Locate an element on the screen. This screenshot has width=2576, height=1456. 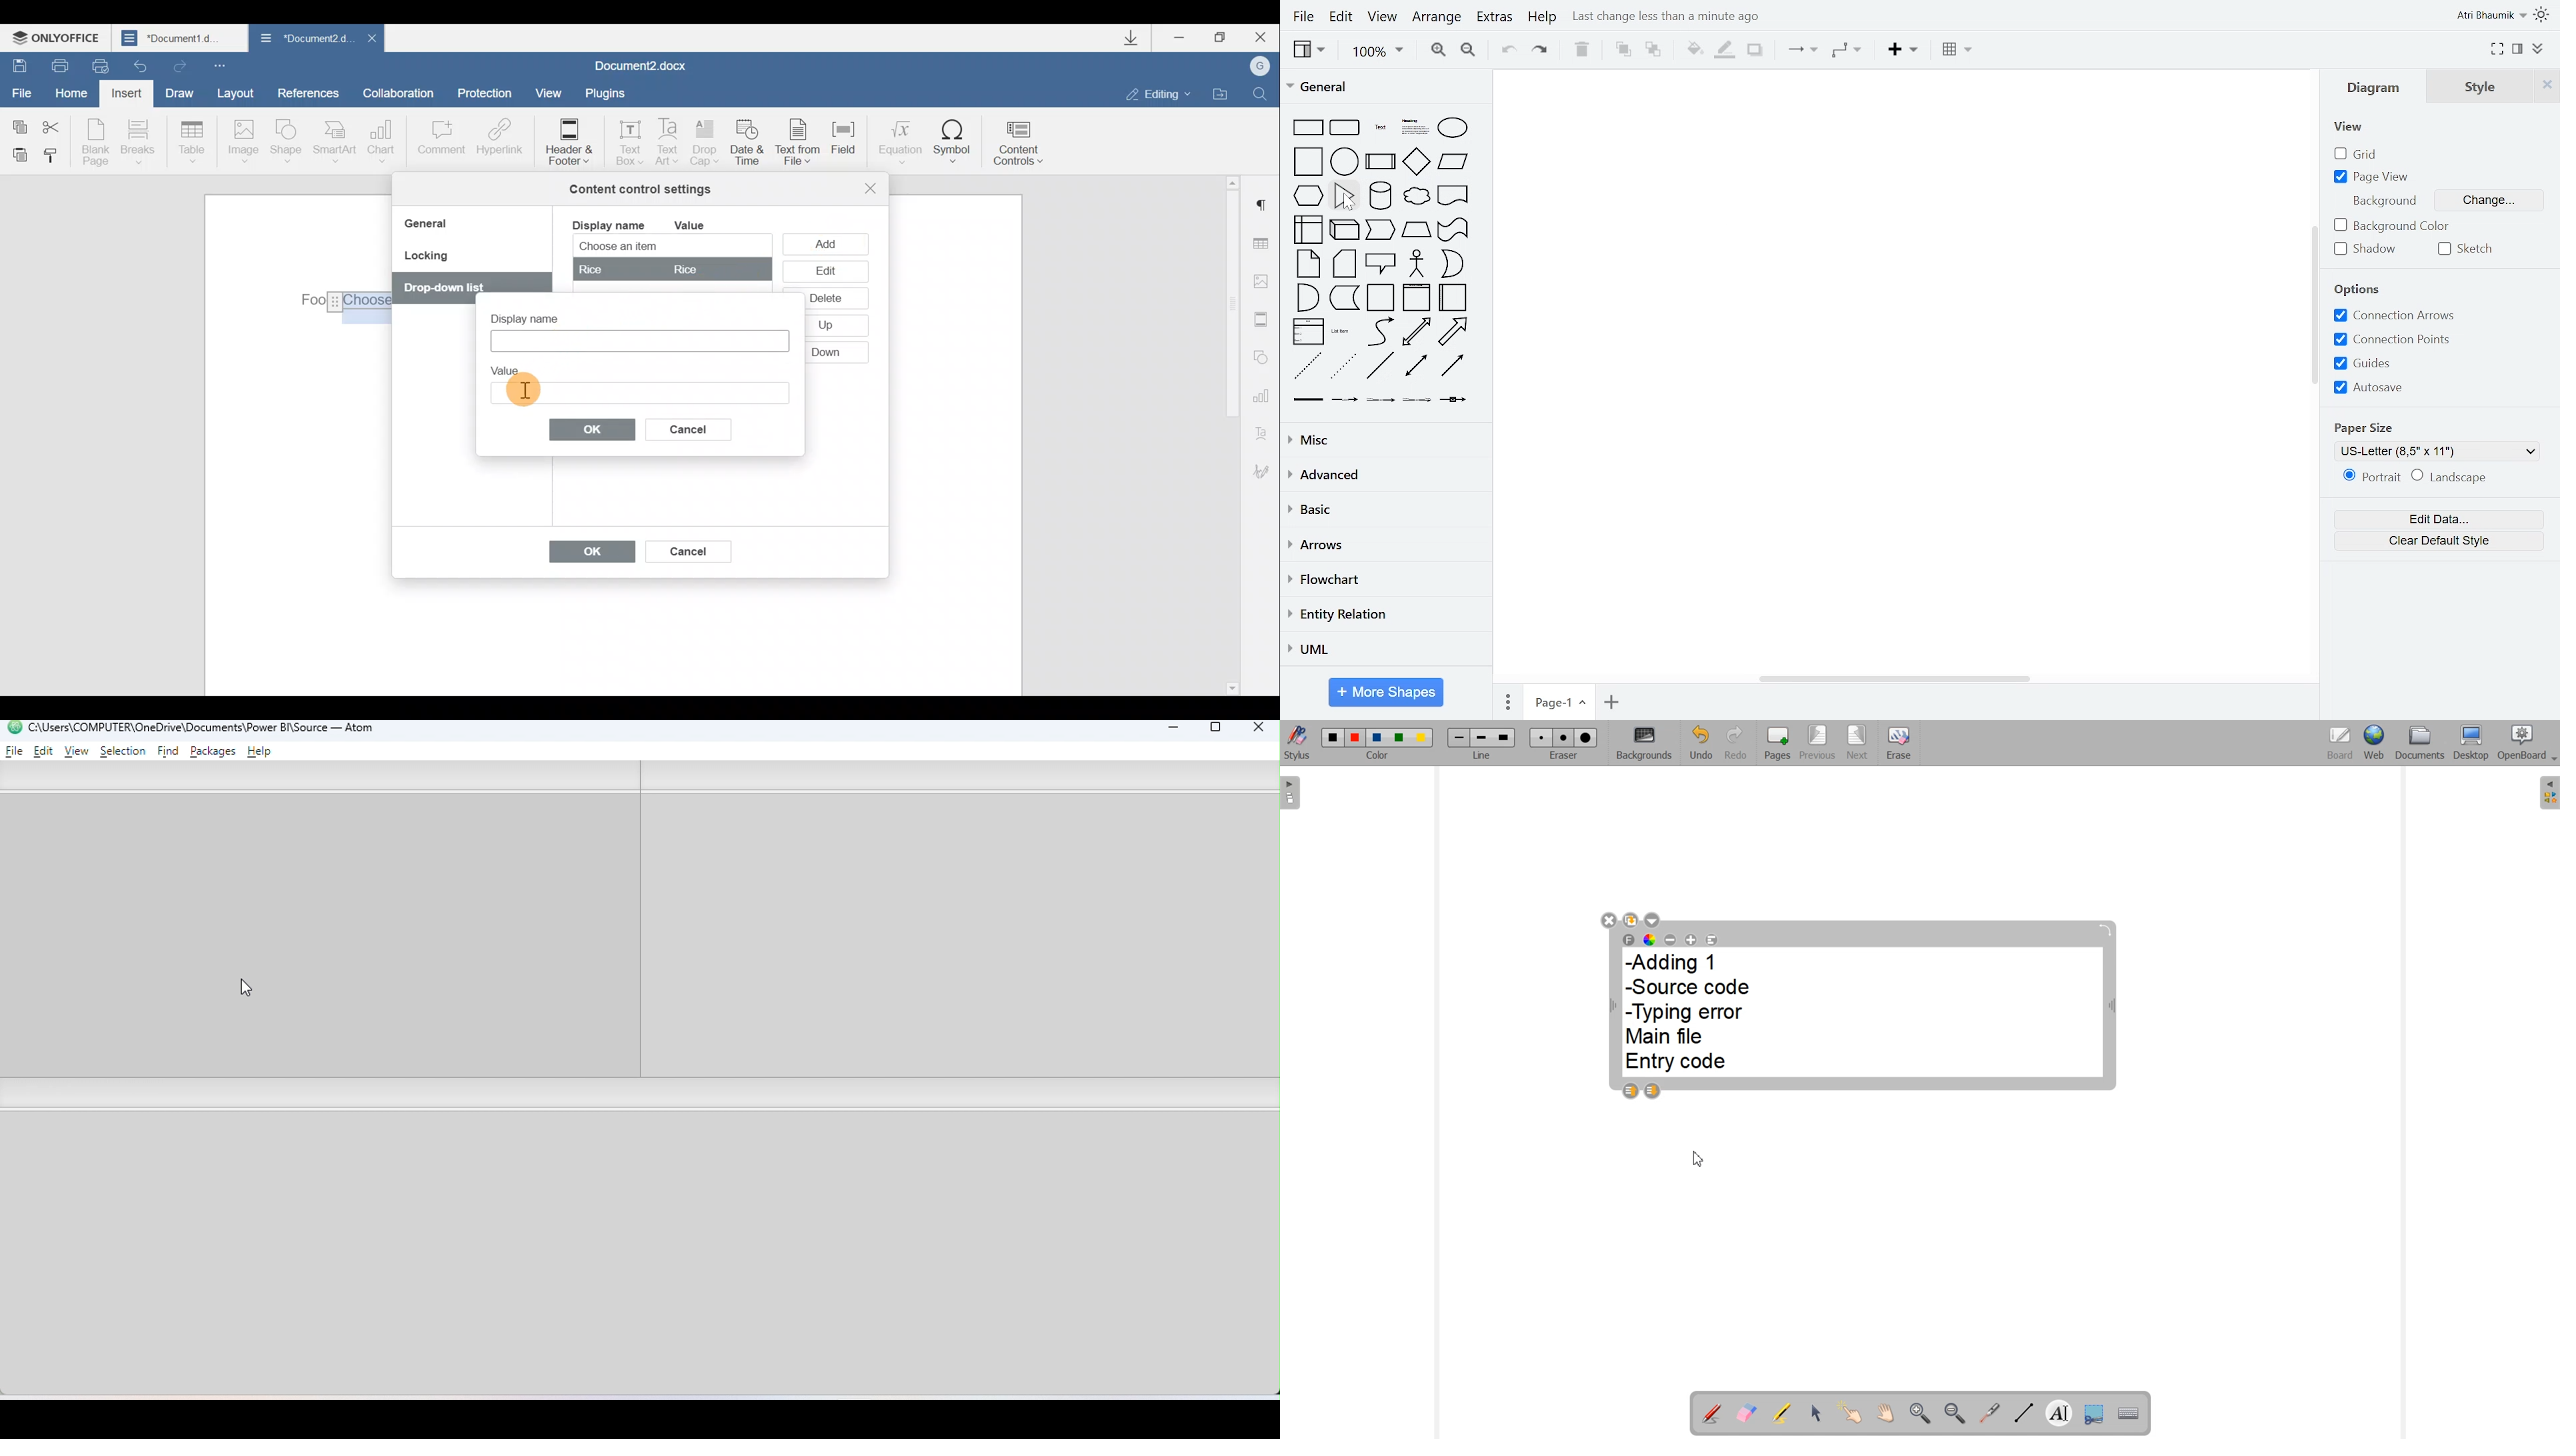
trapezoid is located at coordinates (1416, 232).